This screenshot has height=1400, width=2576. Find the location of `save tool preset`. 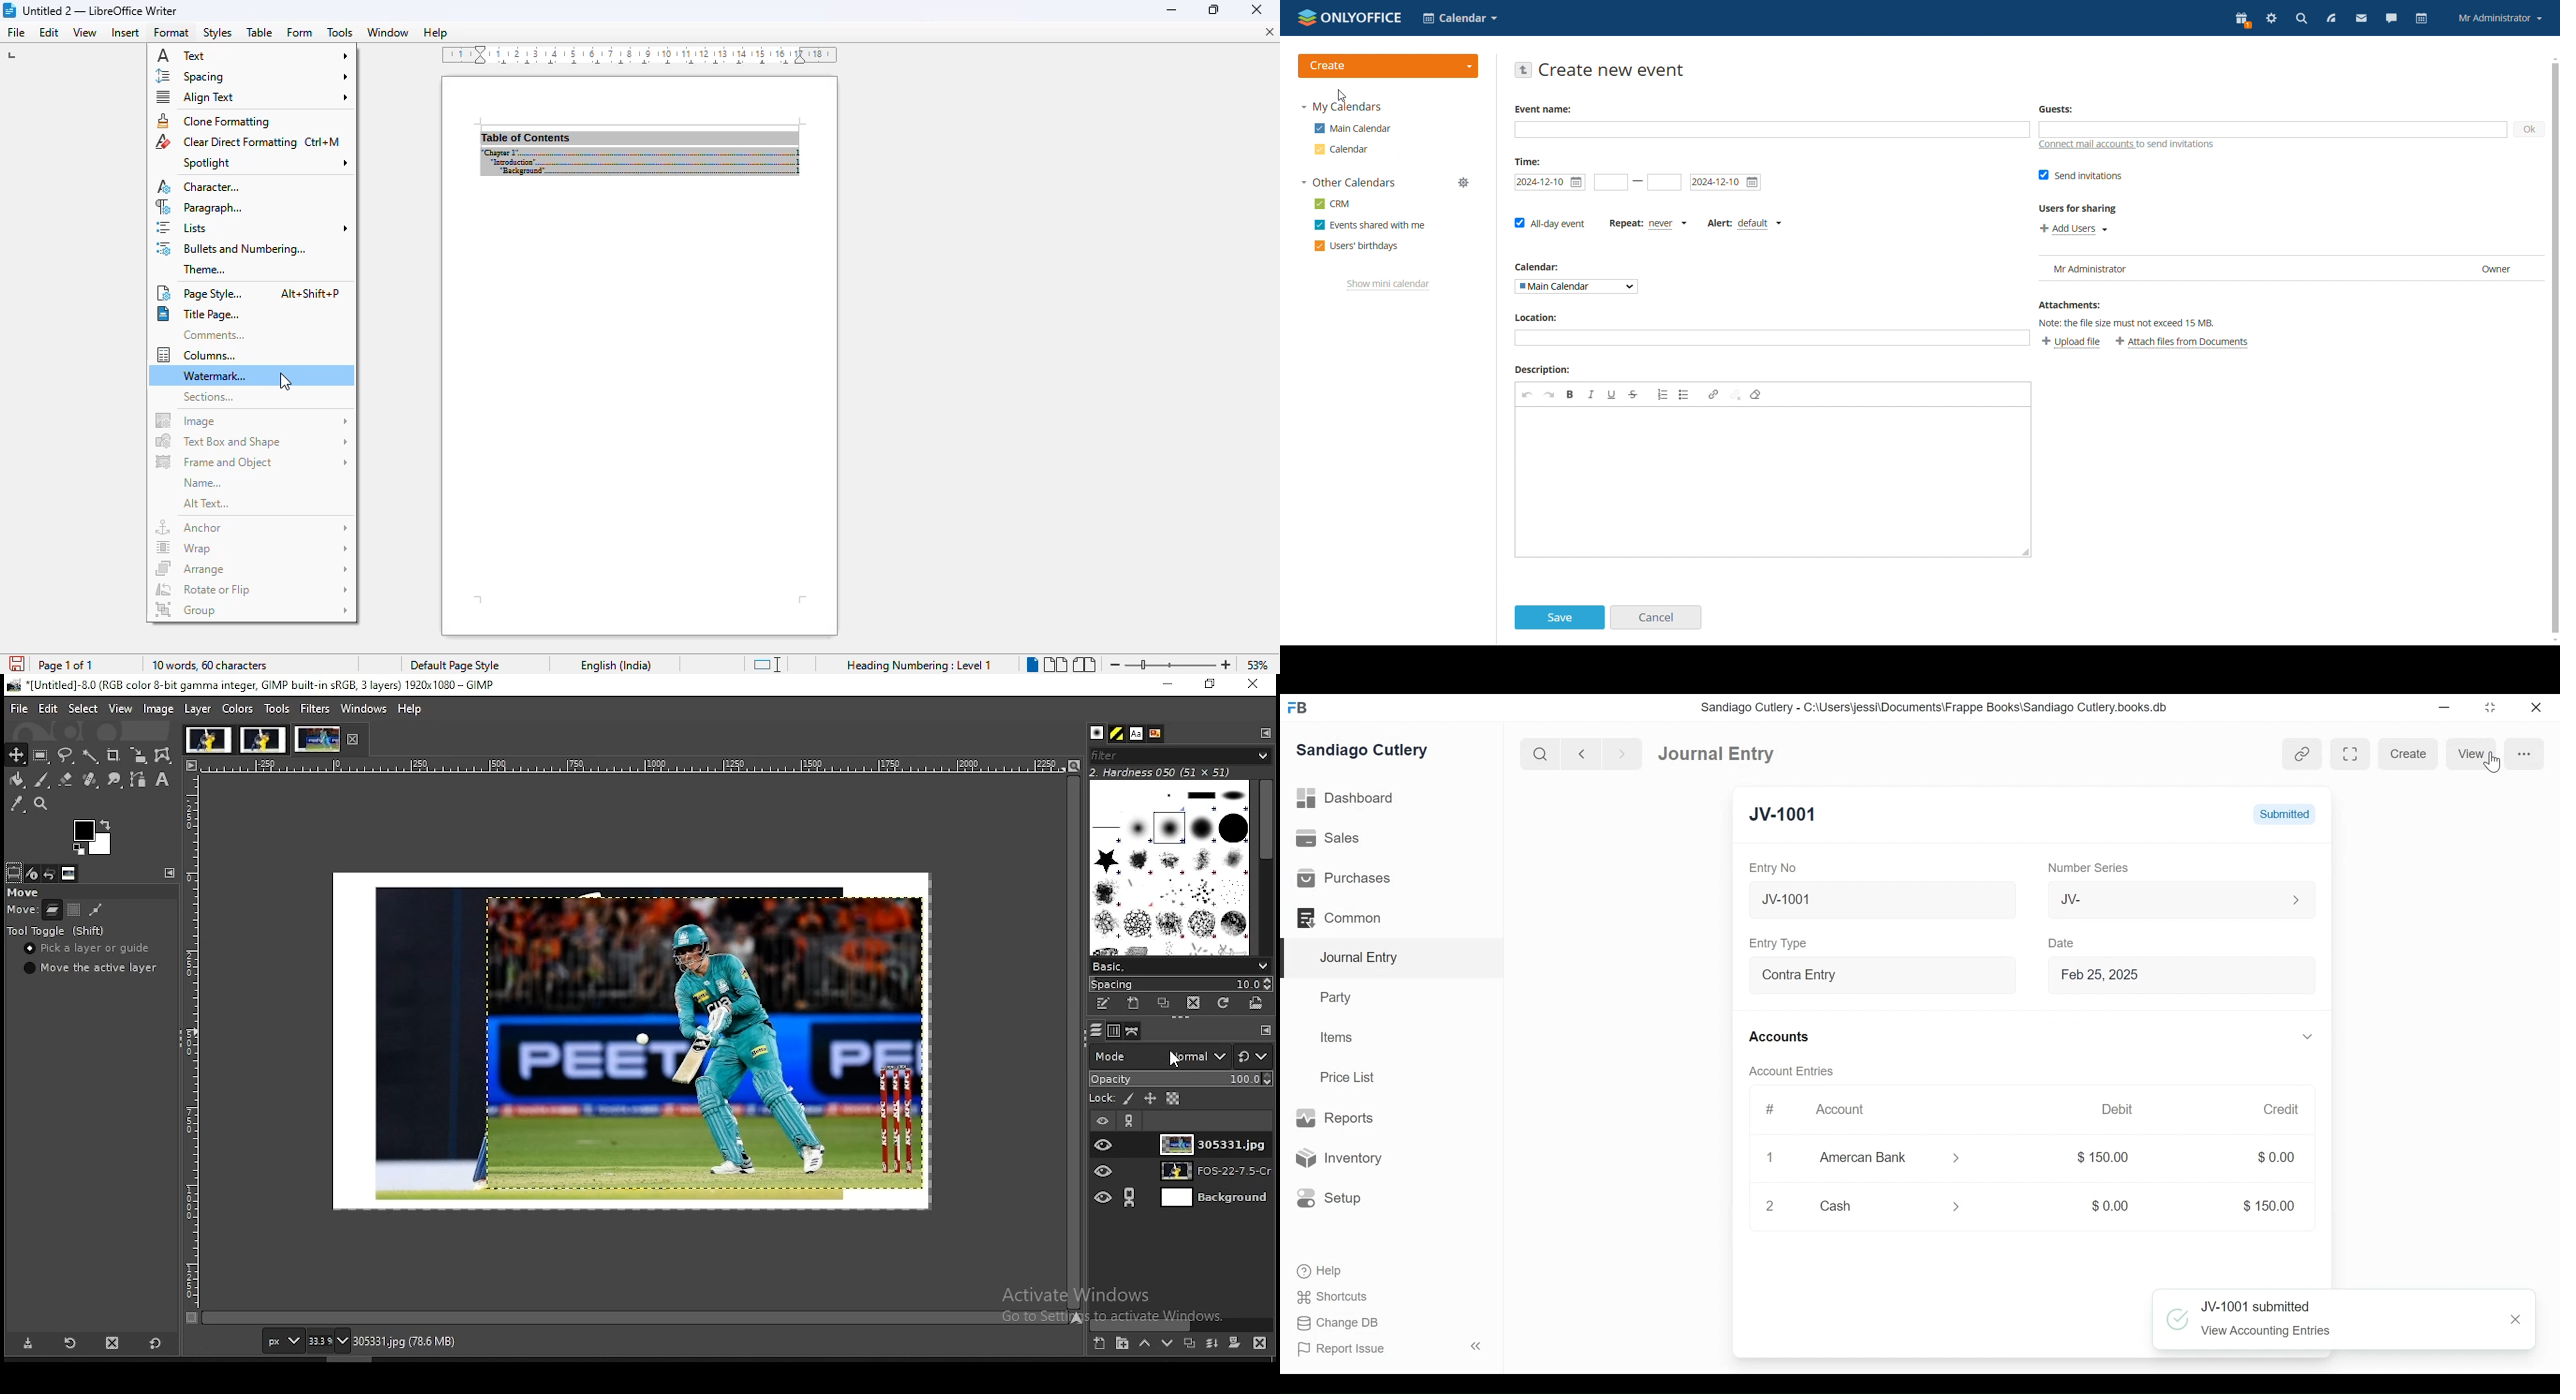

save tool preset is located at coordinates (25, 1344).